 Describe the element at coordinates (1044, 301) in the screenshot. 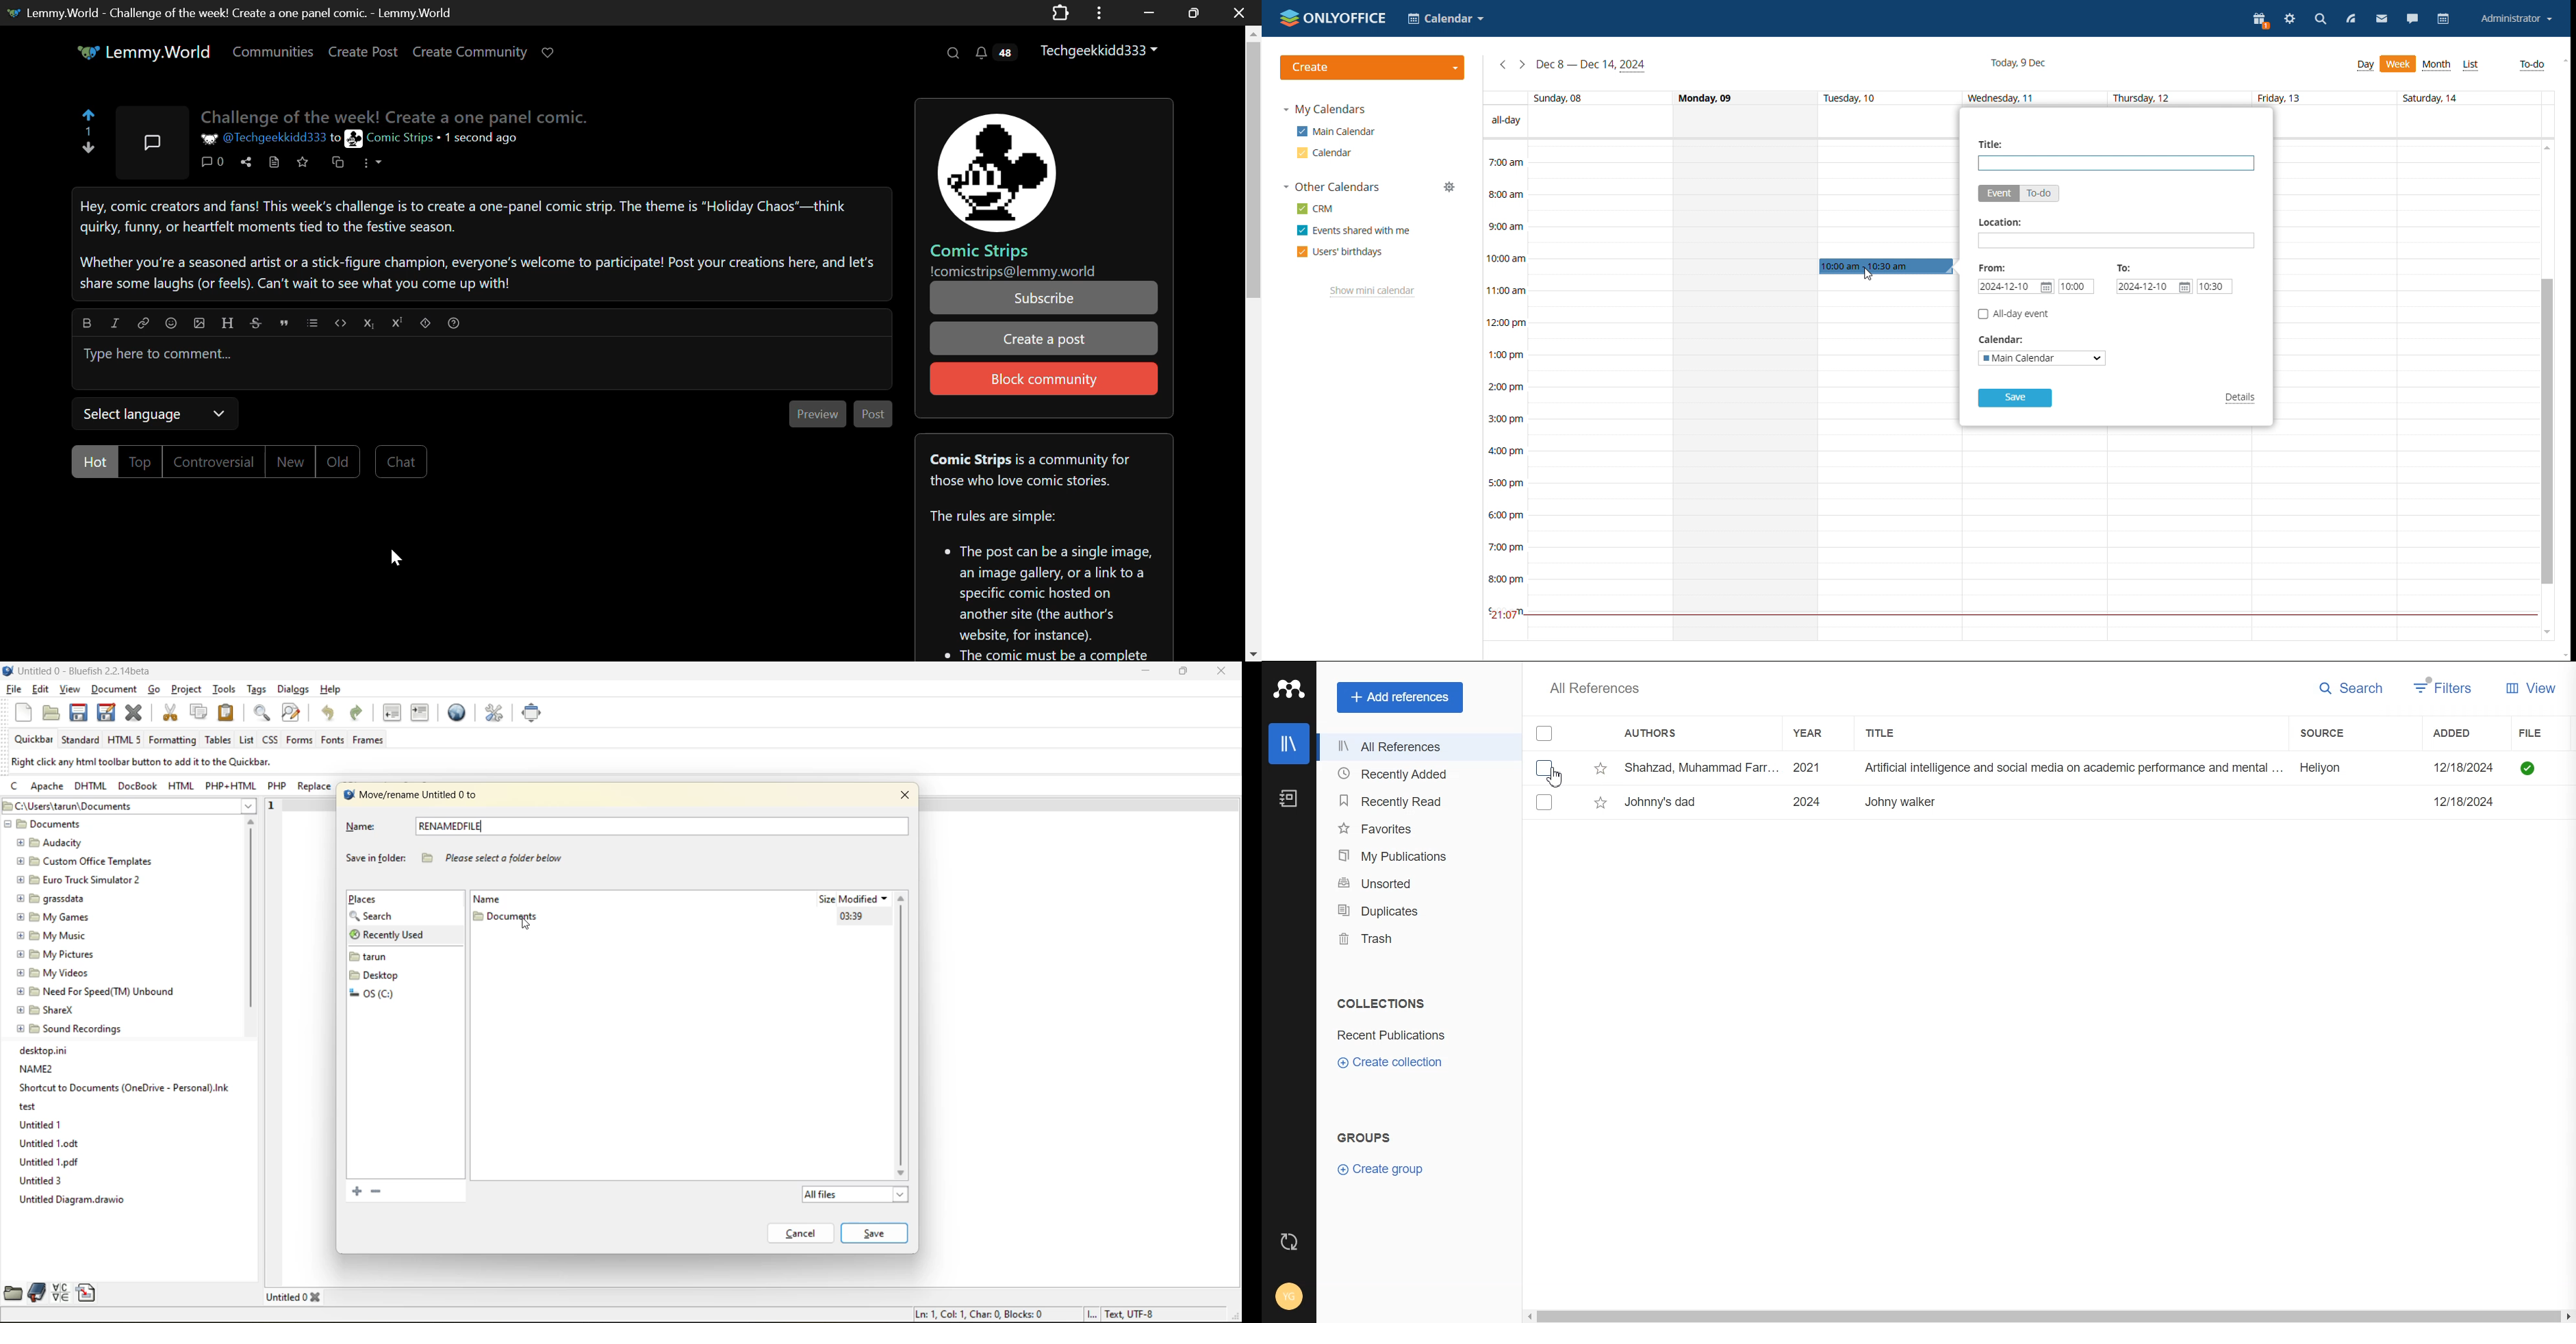

I see `Subscribe` at that location.